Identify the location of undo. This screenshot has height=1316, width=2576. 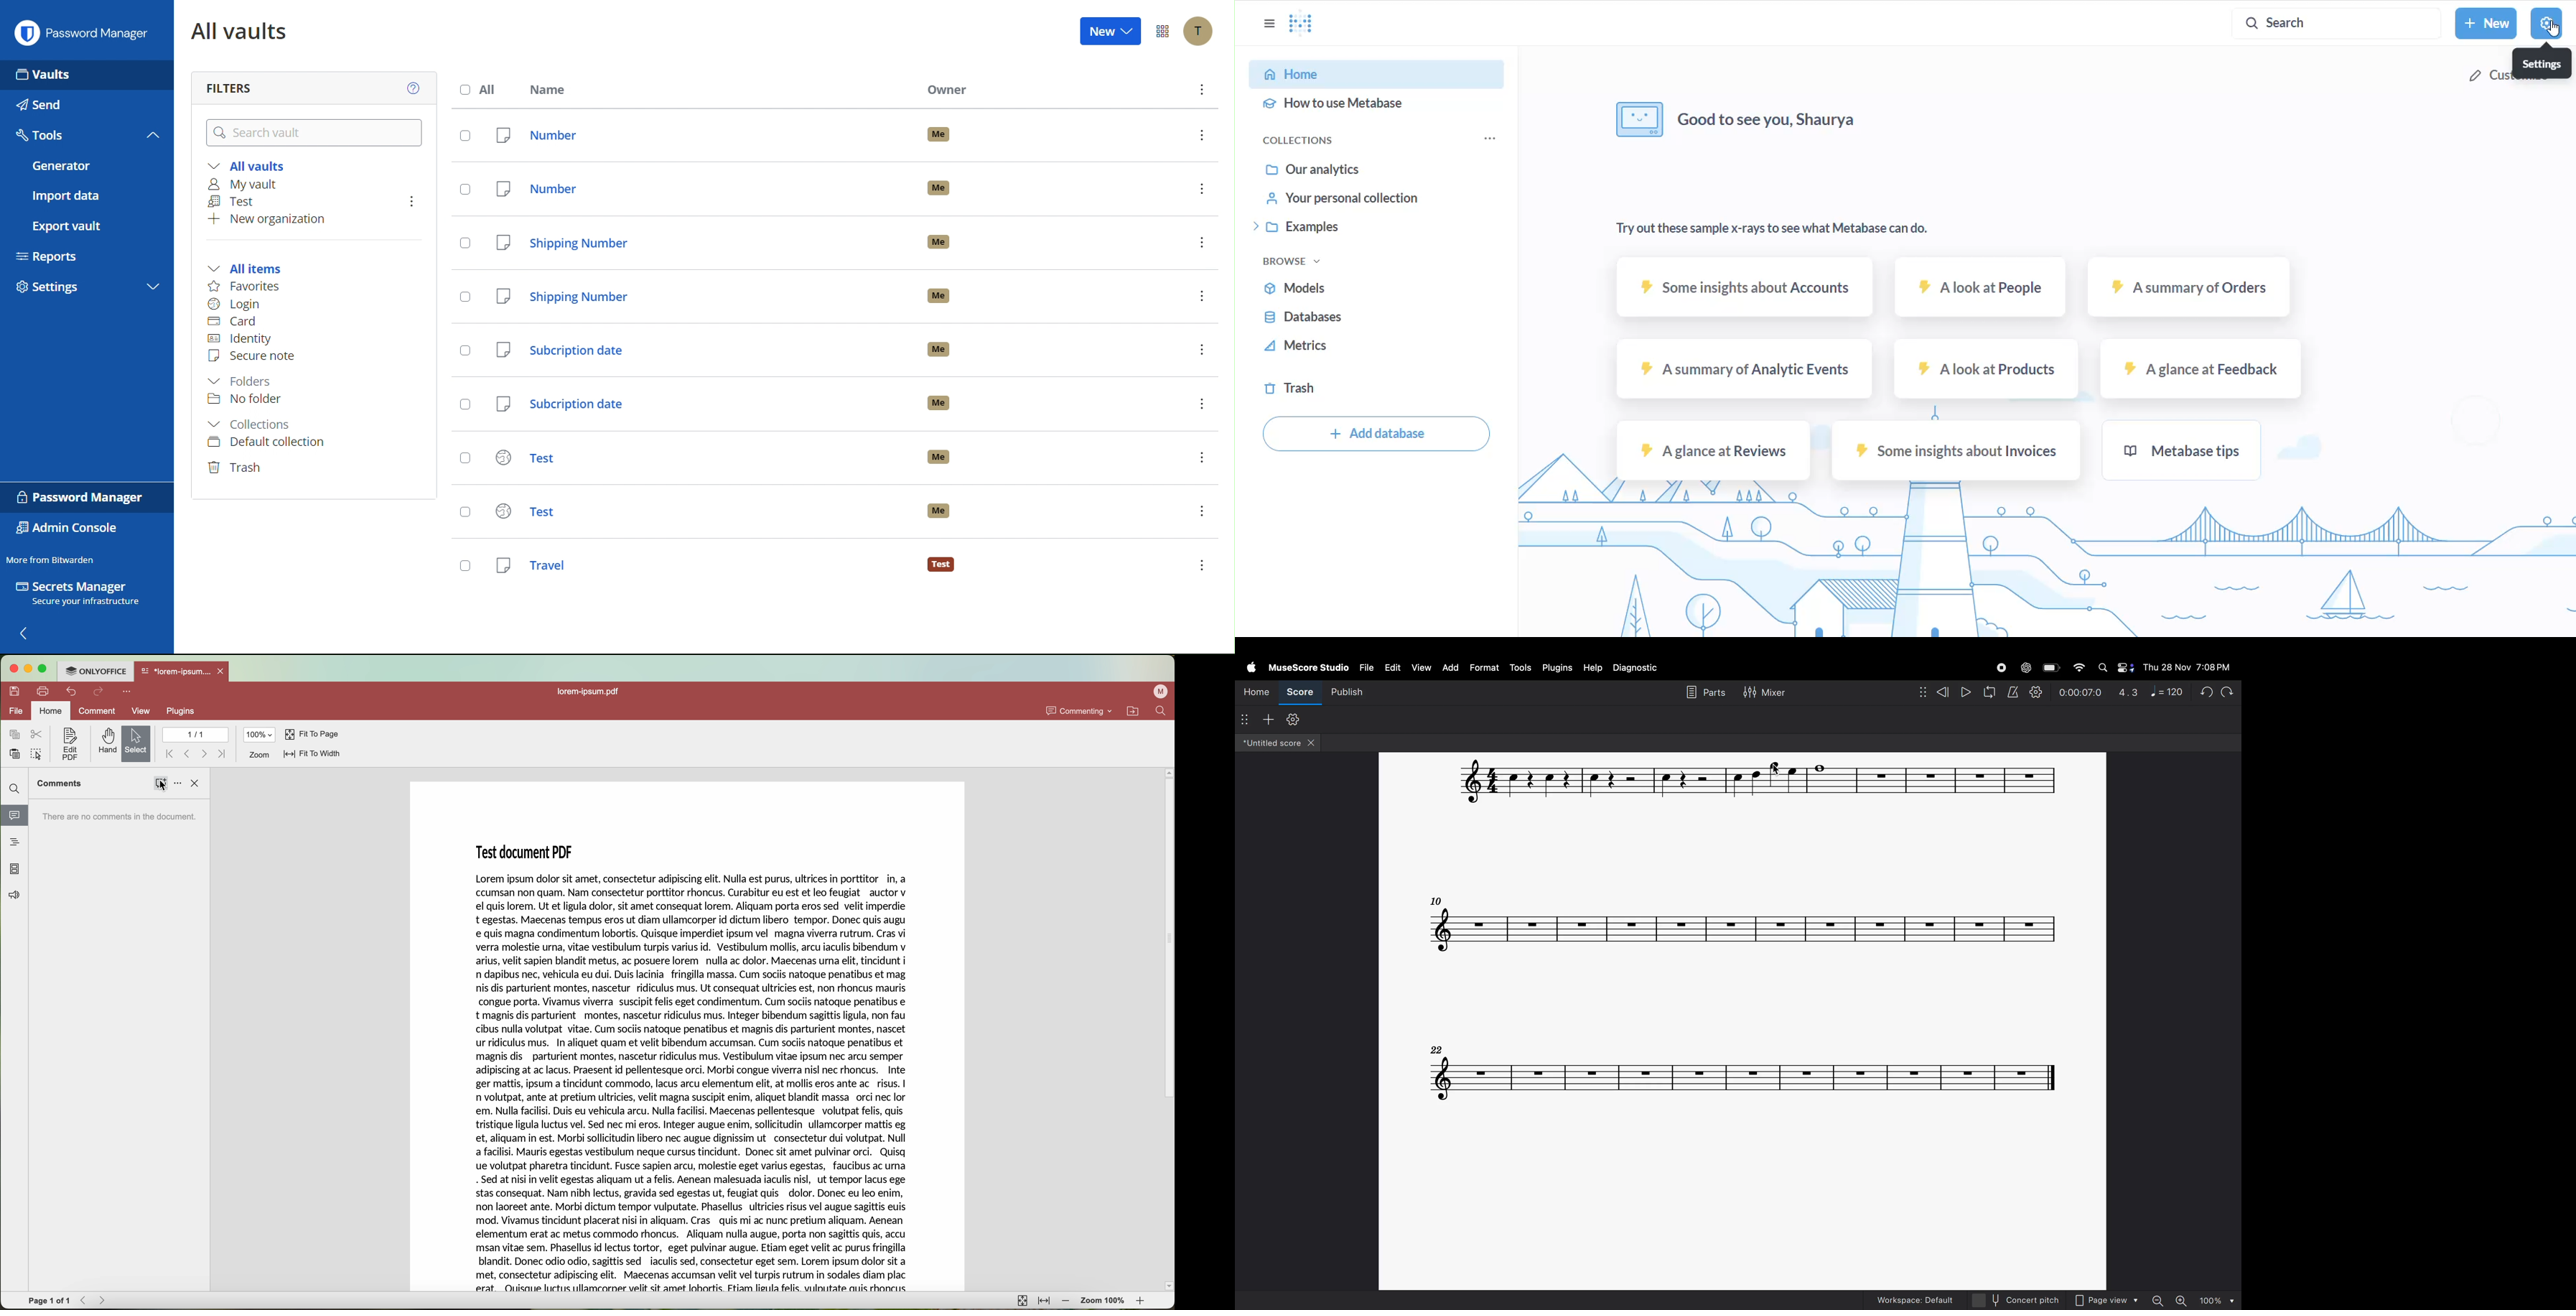
(2207, 692).